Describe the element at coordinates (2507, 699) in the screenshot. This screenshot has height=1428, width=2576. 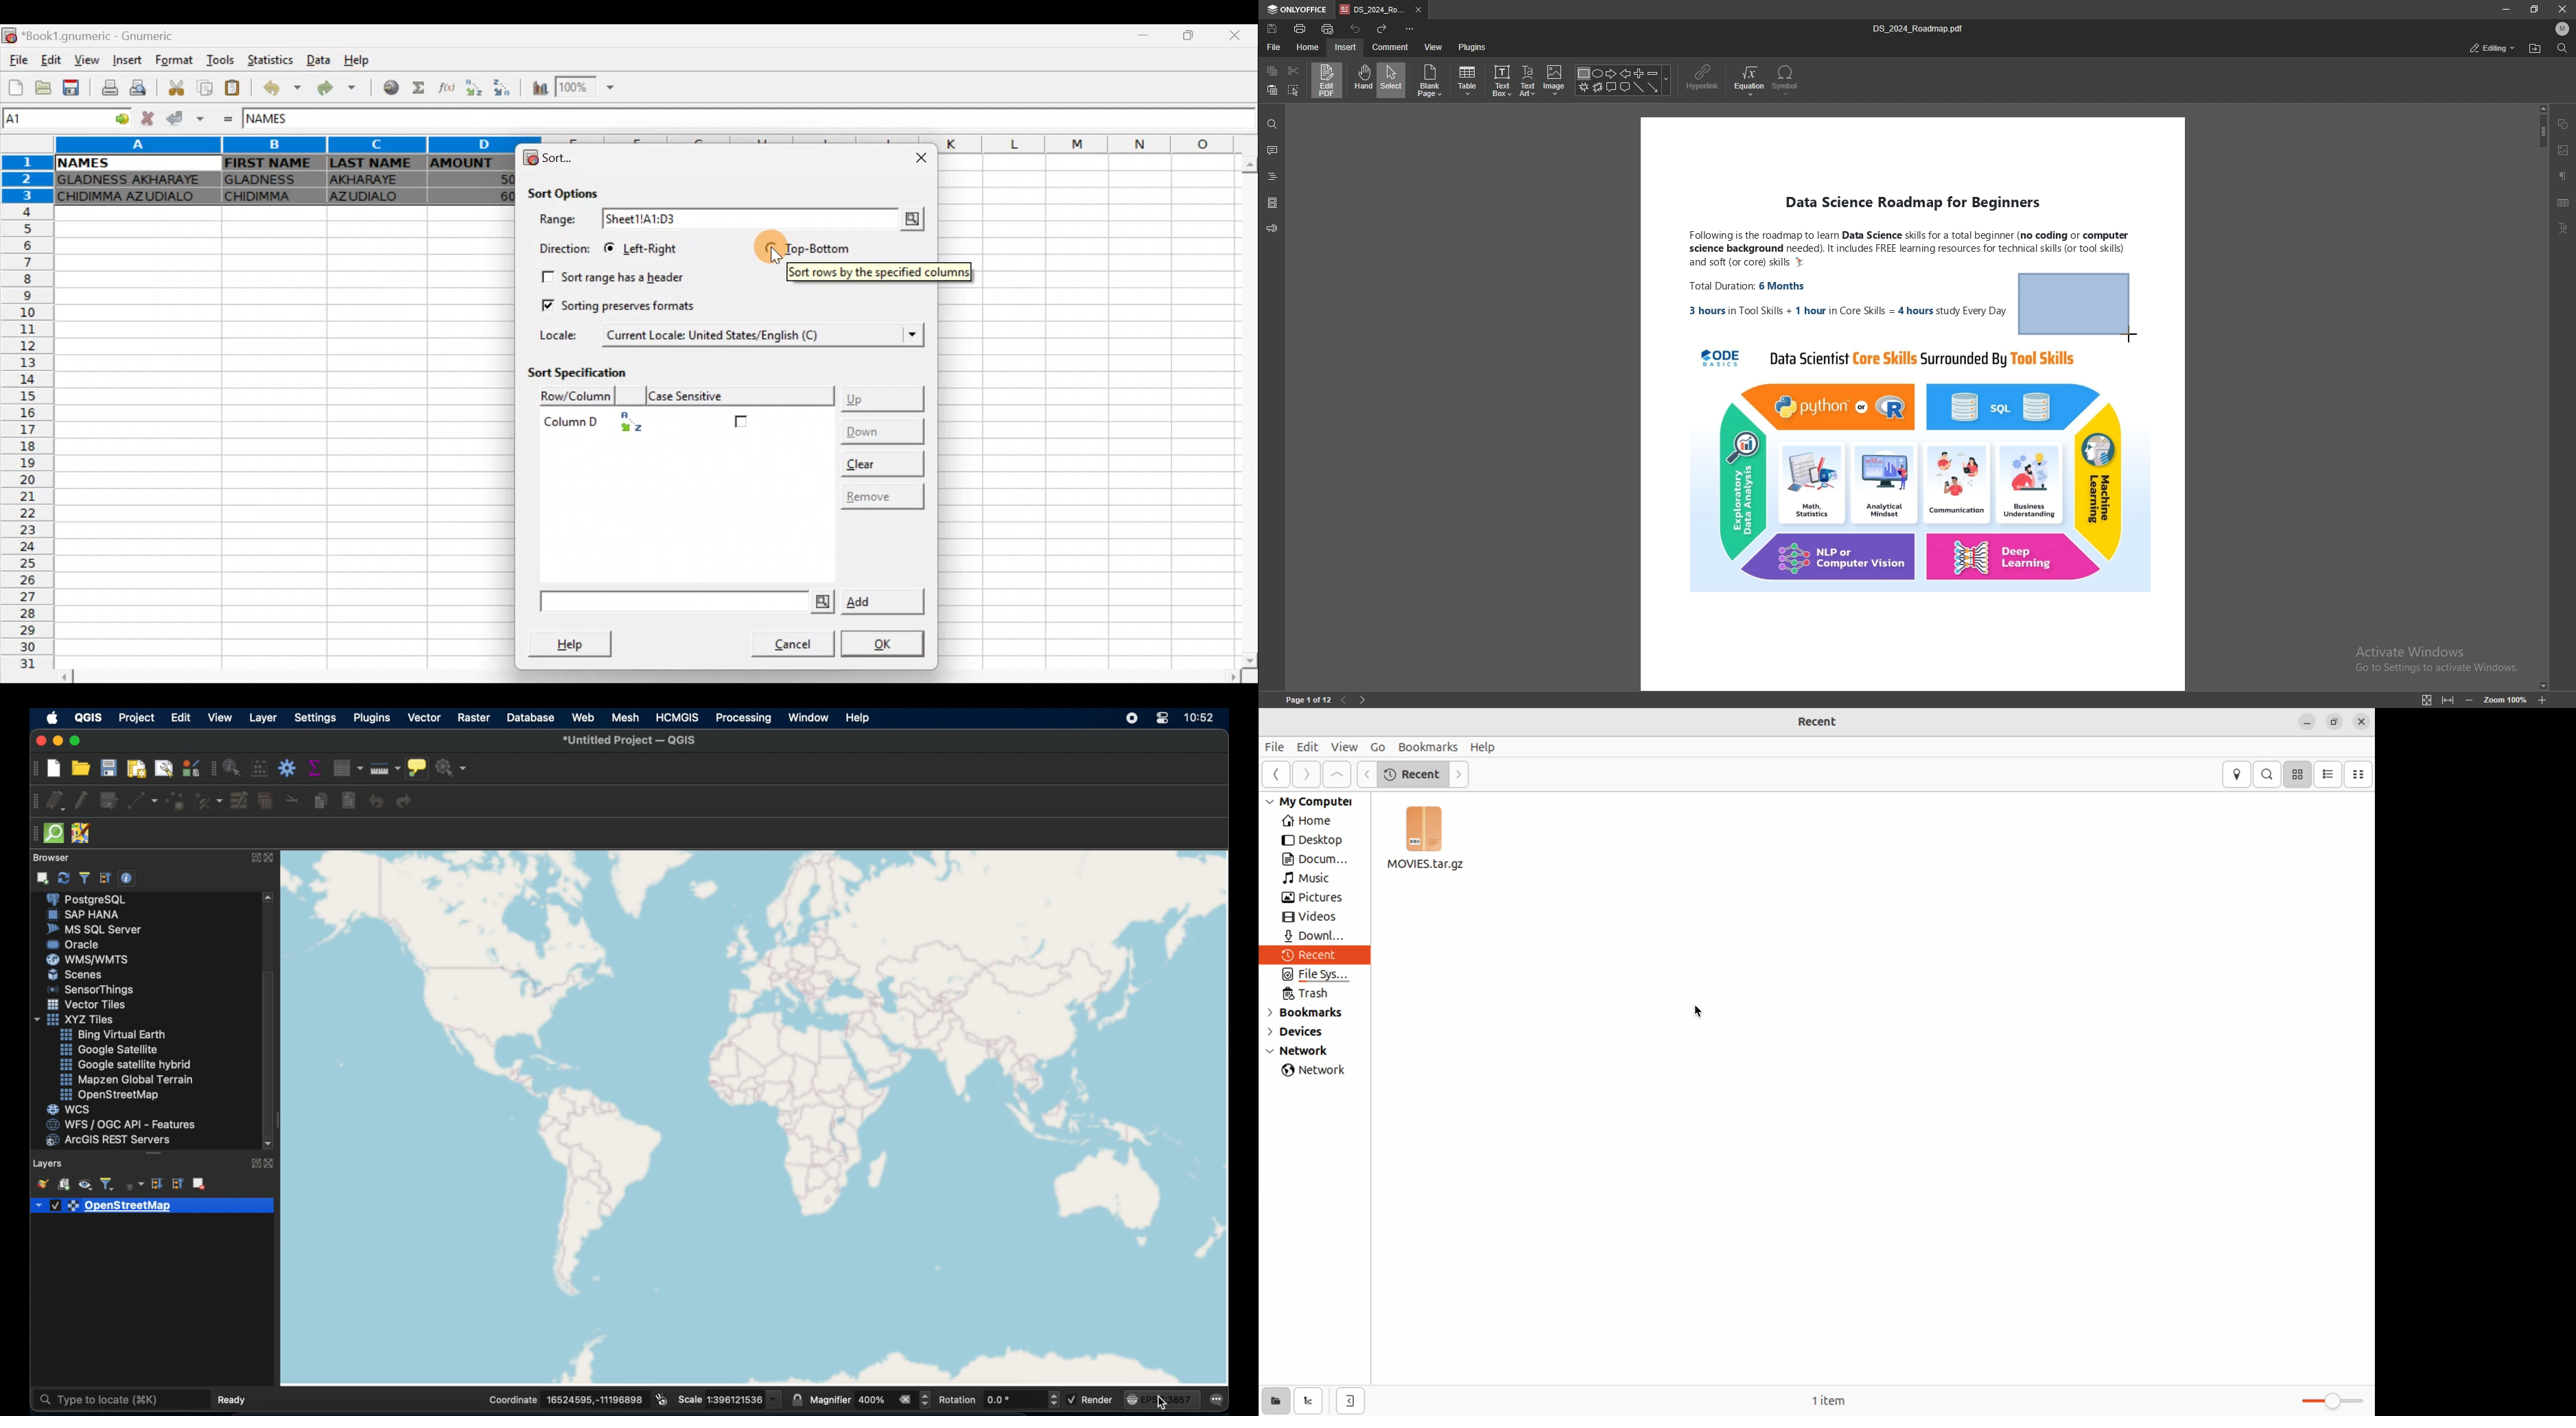
I see `zoom` at that location.